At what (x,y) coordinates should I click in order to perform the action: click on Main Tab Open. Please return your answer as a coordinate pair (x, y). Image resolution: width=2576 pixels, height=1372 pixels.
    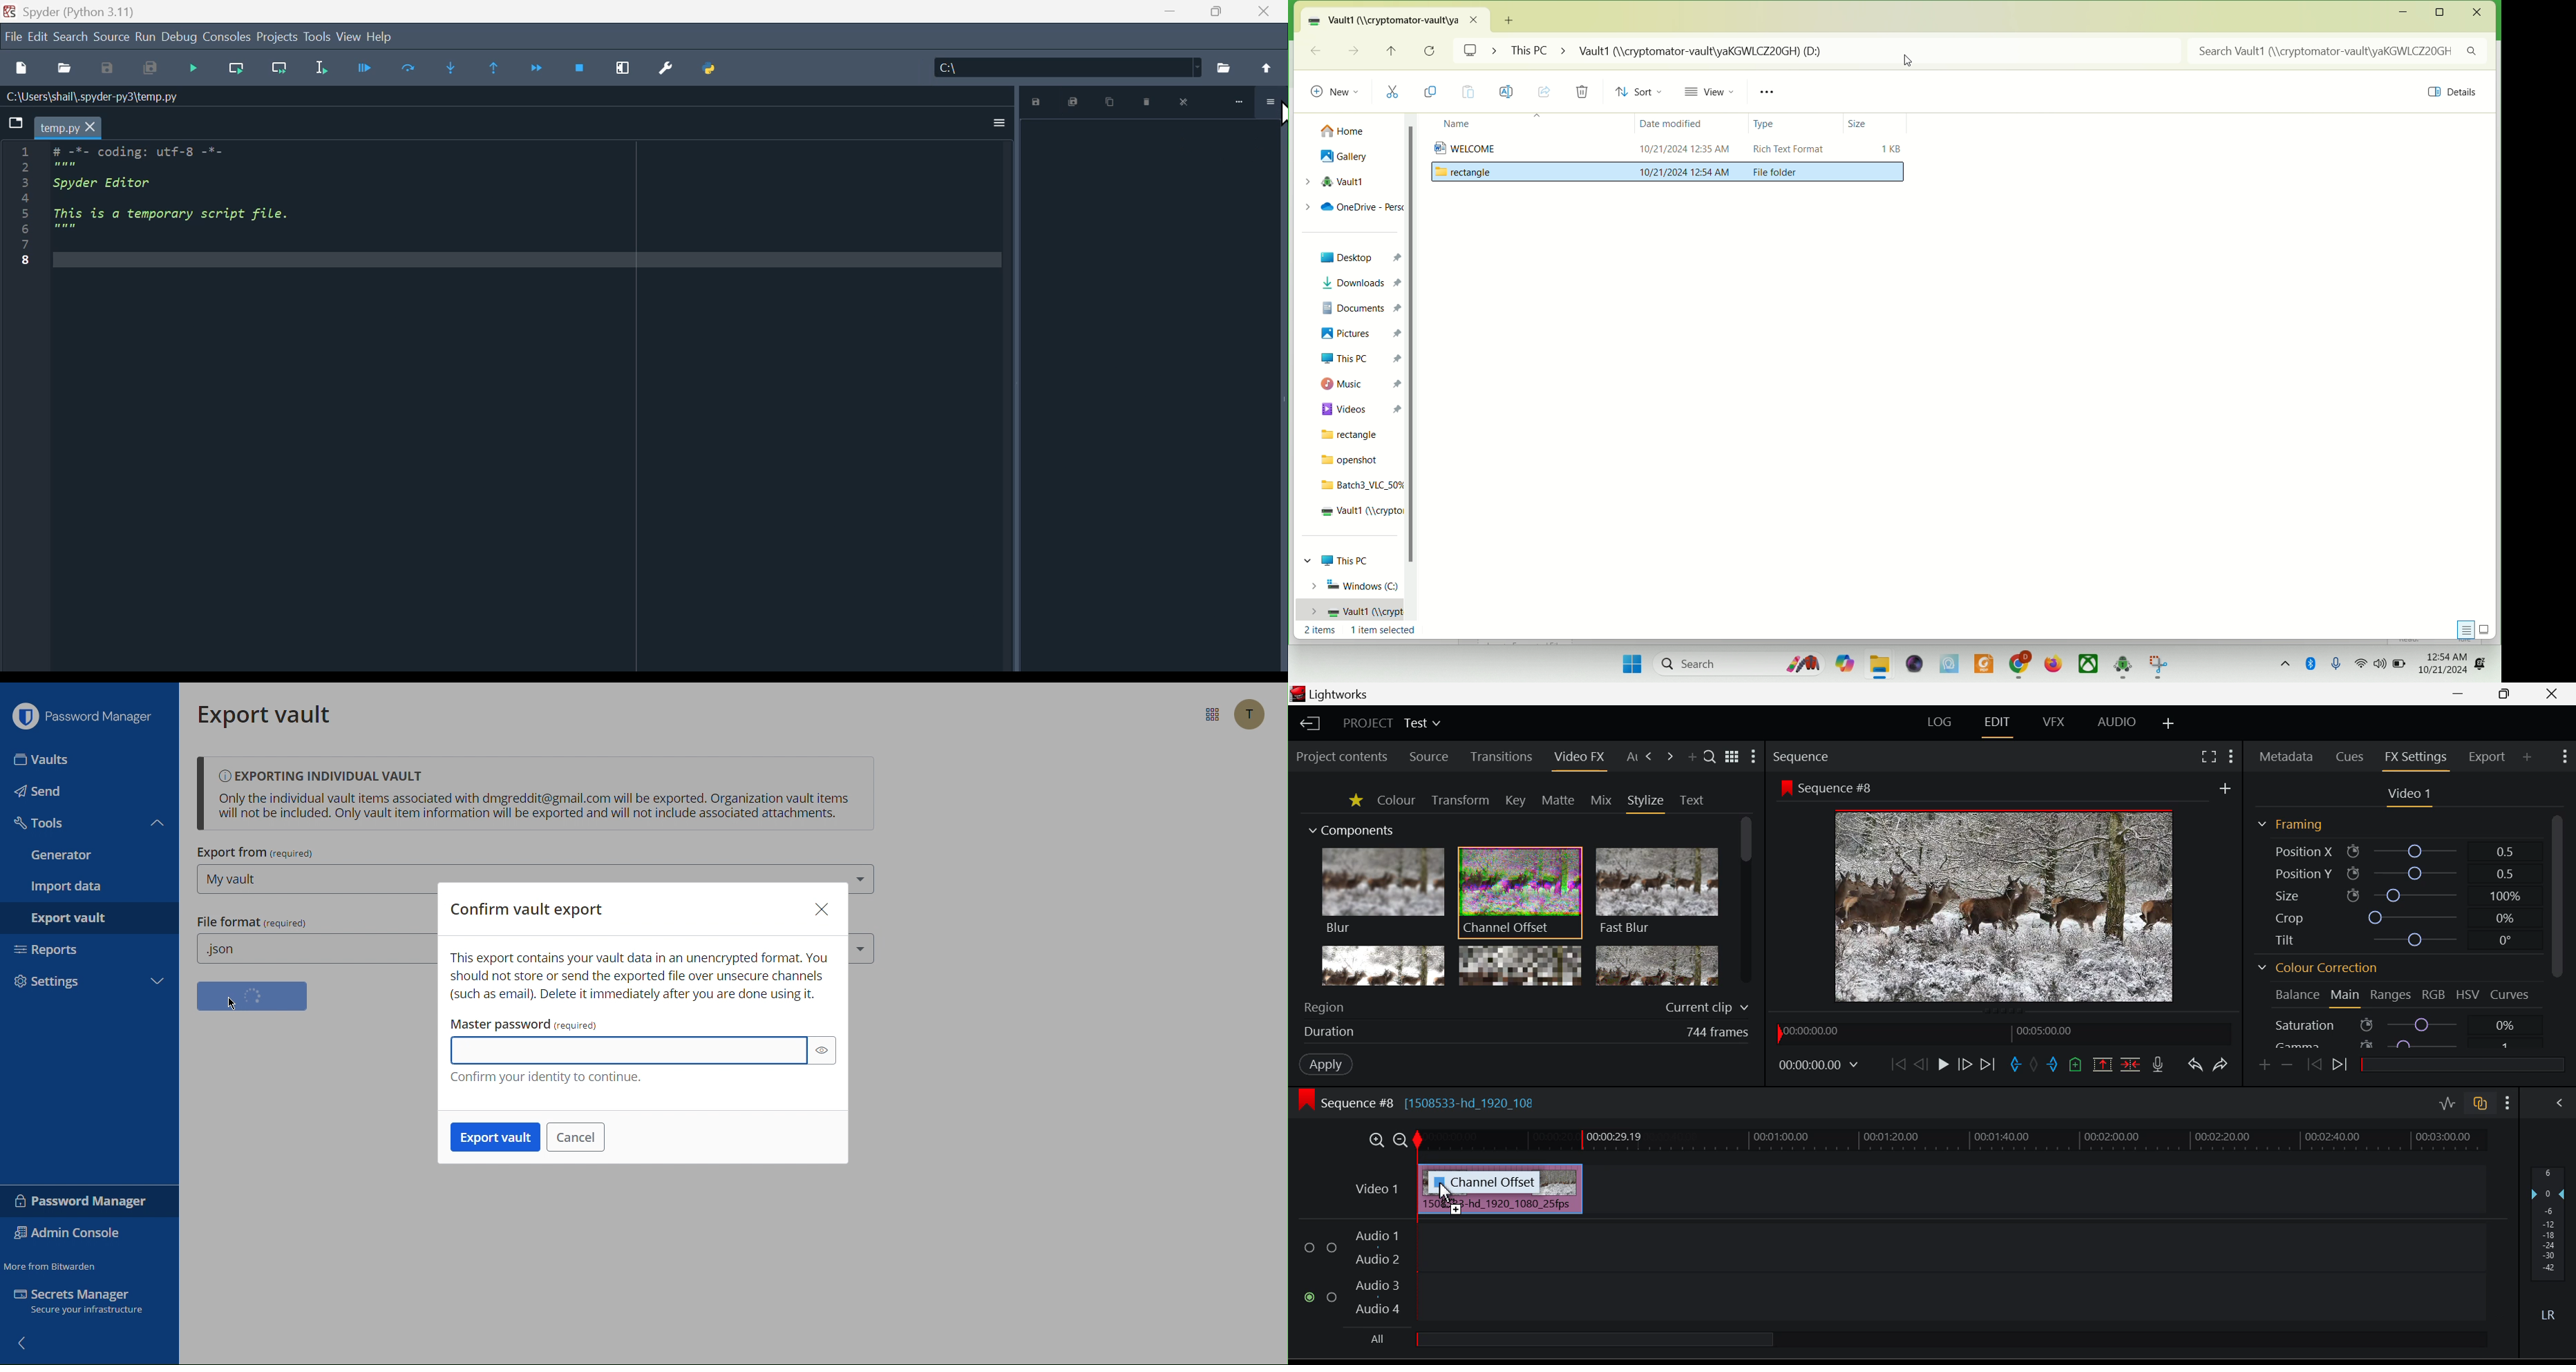
    Looking at the image, I should click on (2344, 997).